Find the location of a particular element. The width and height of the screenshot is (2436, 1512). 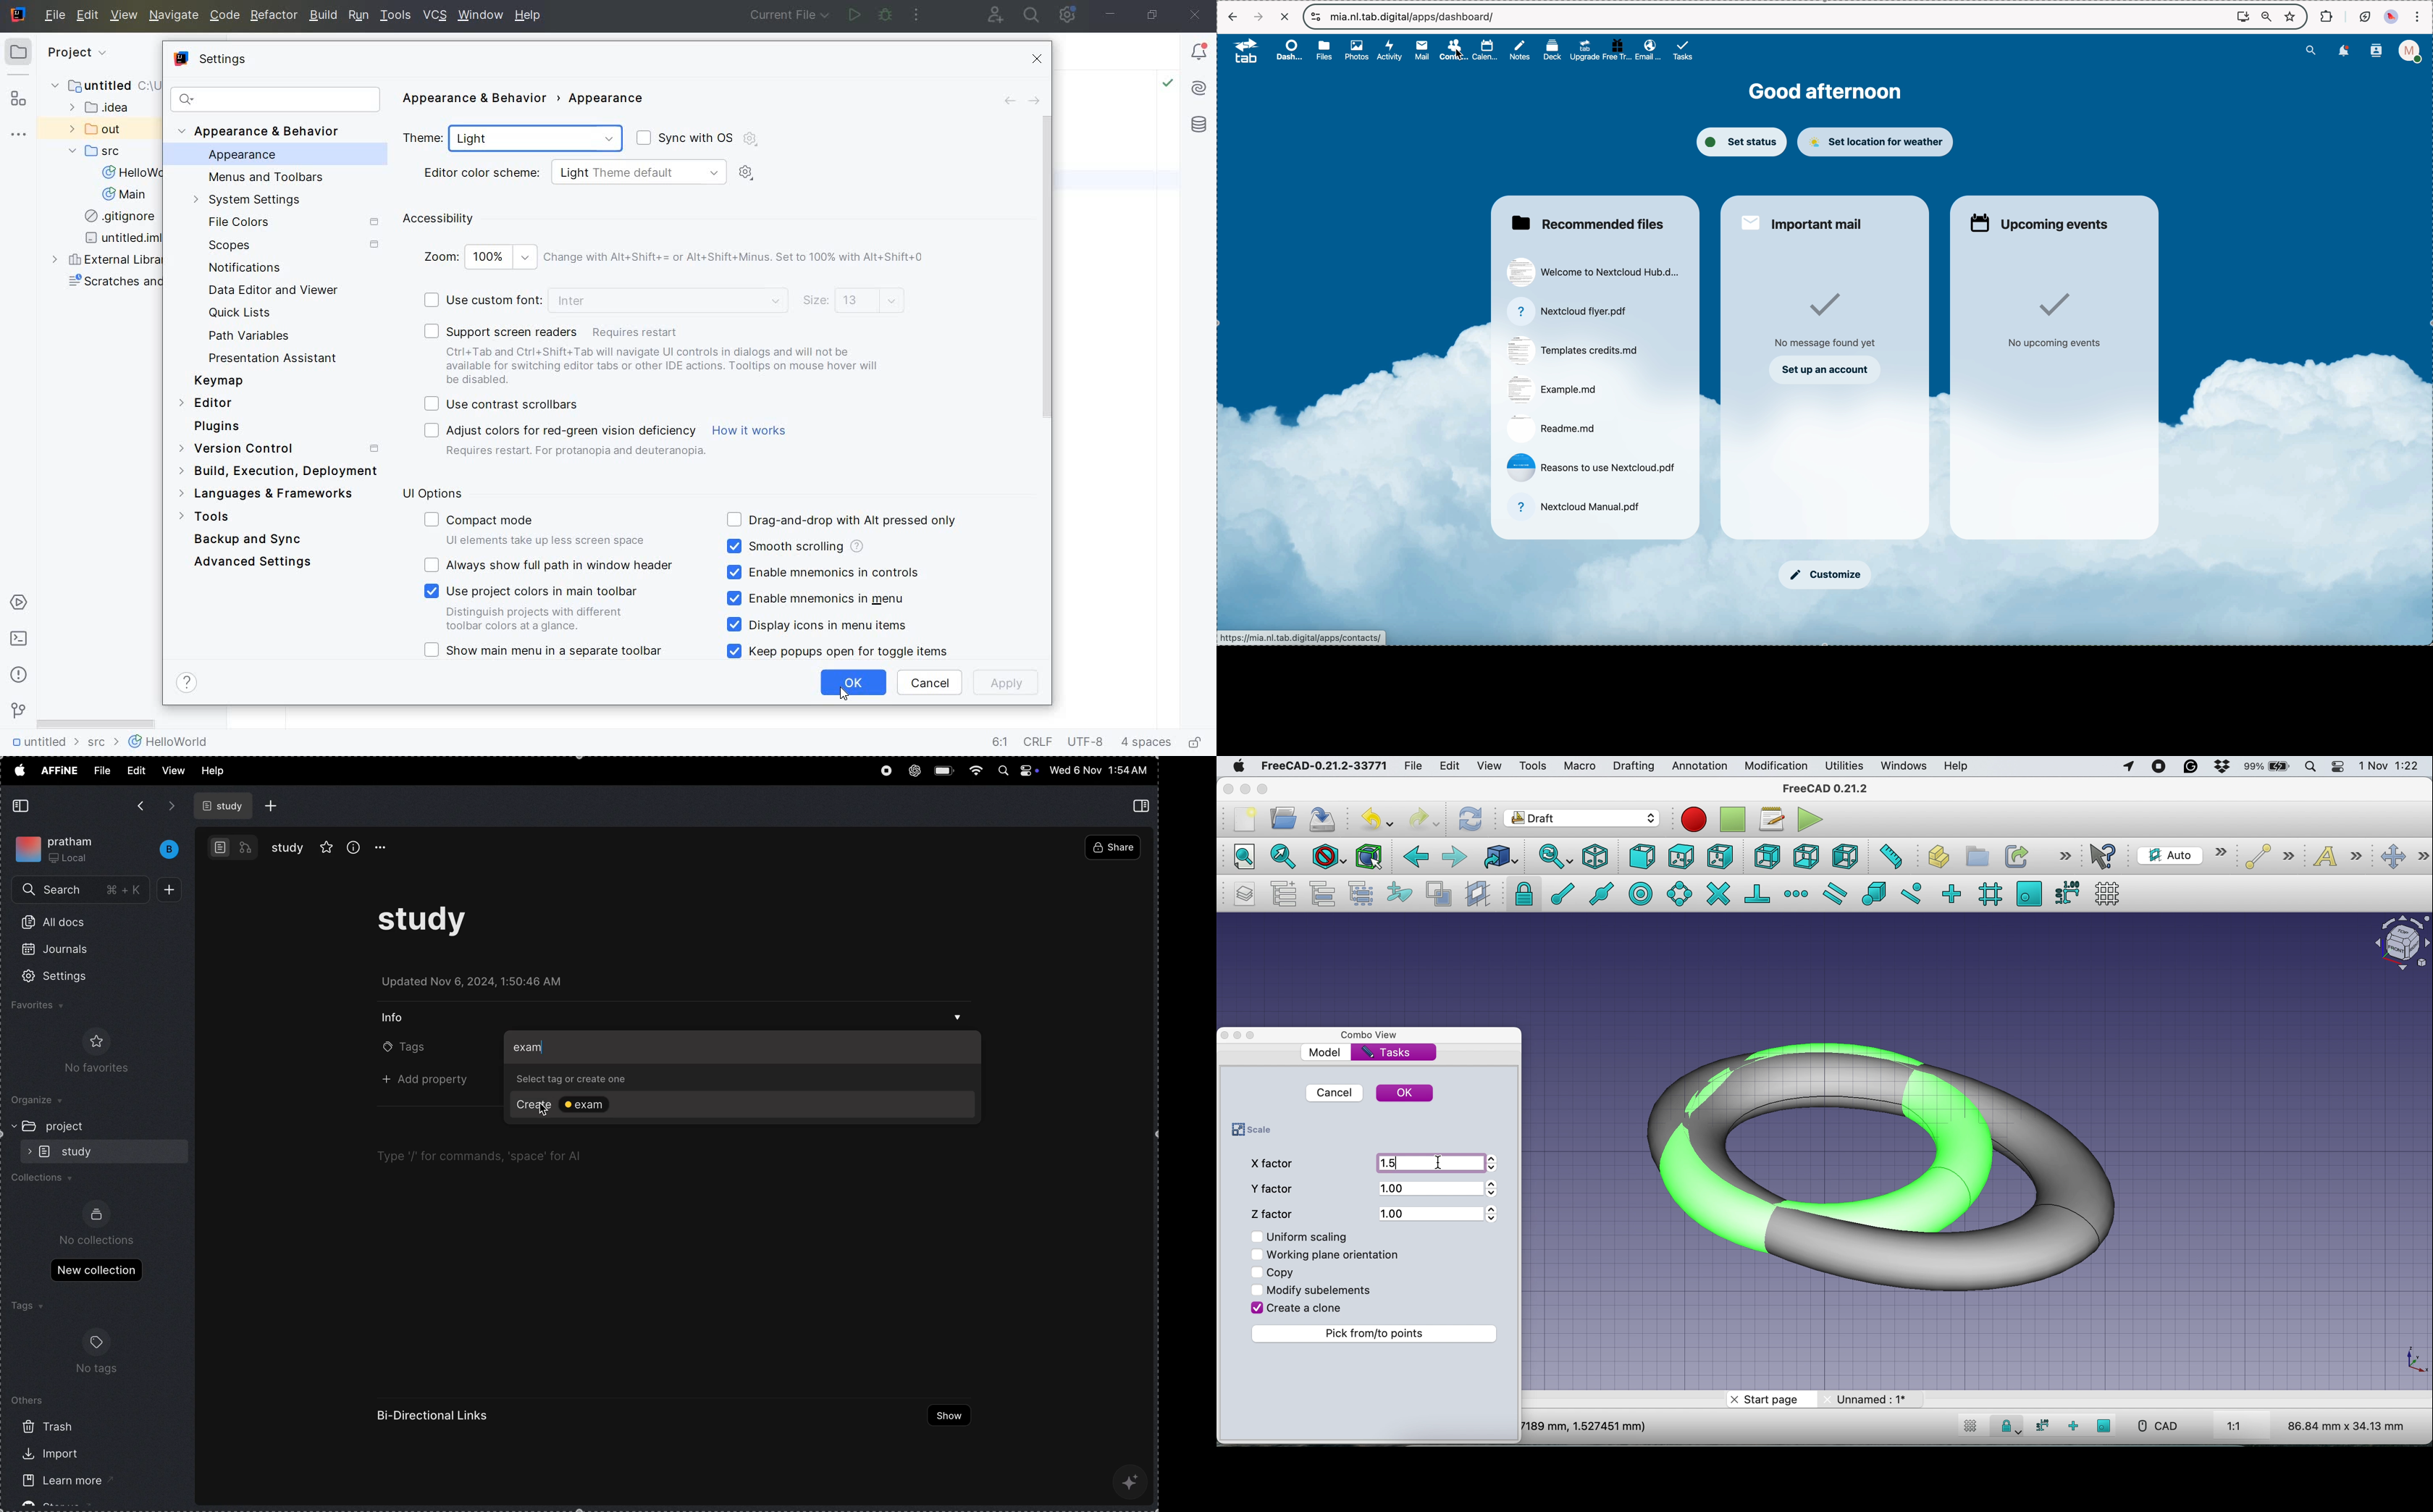

create group is located at coordinates (1975, 855).